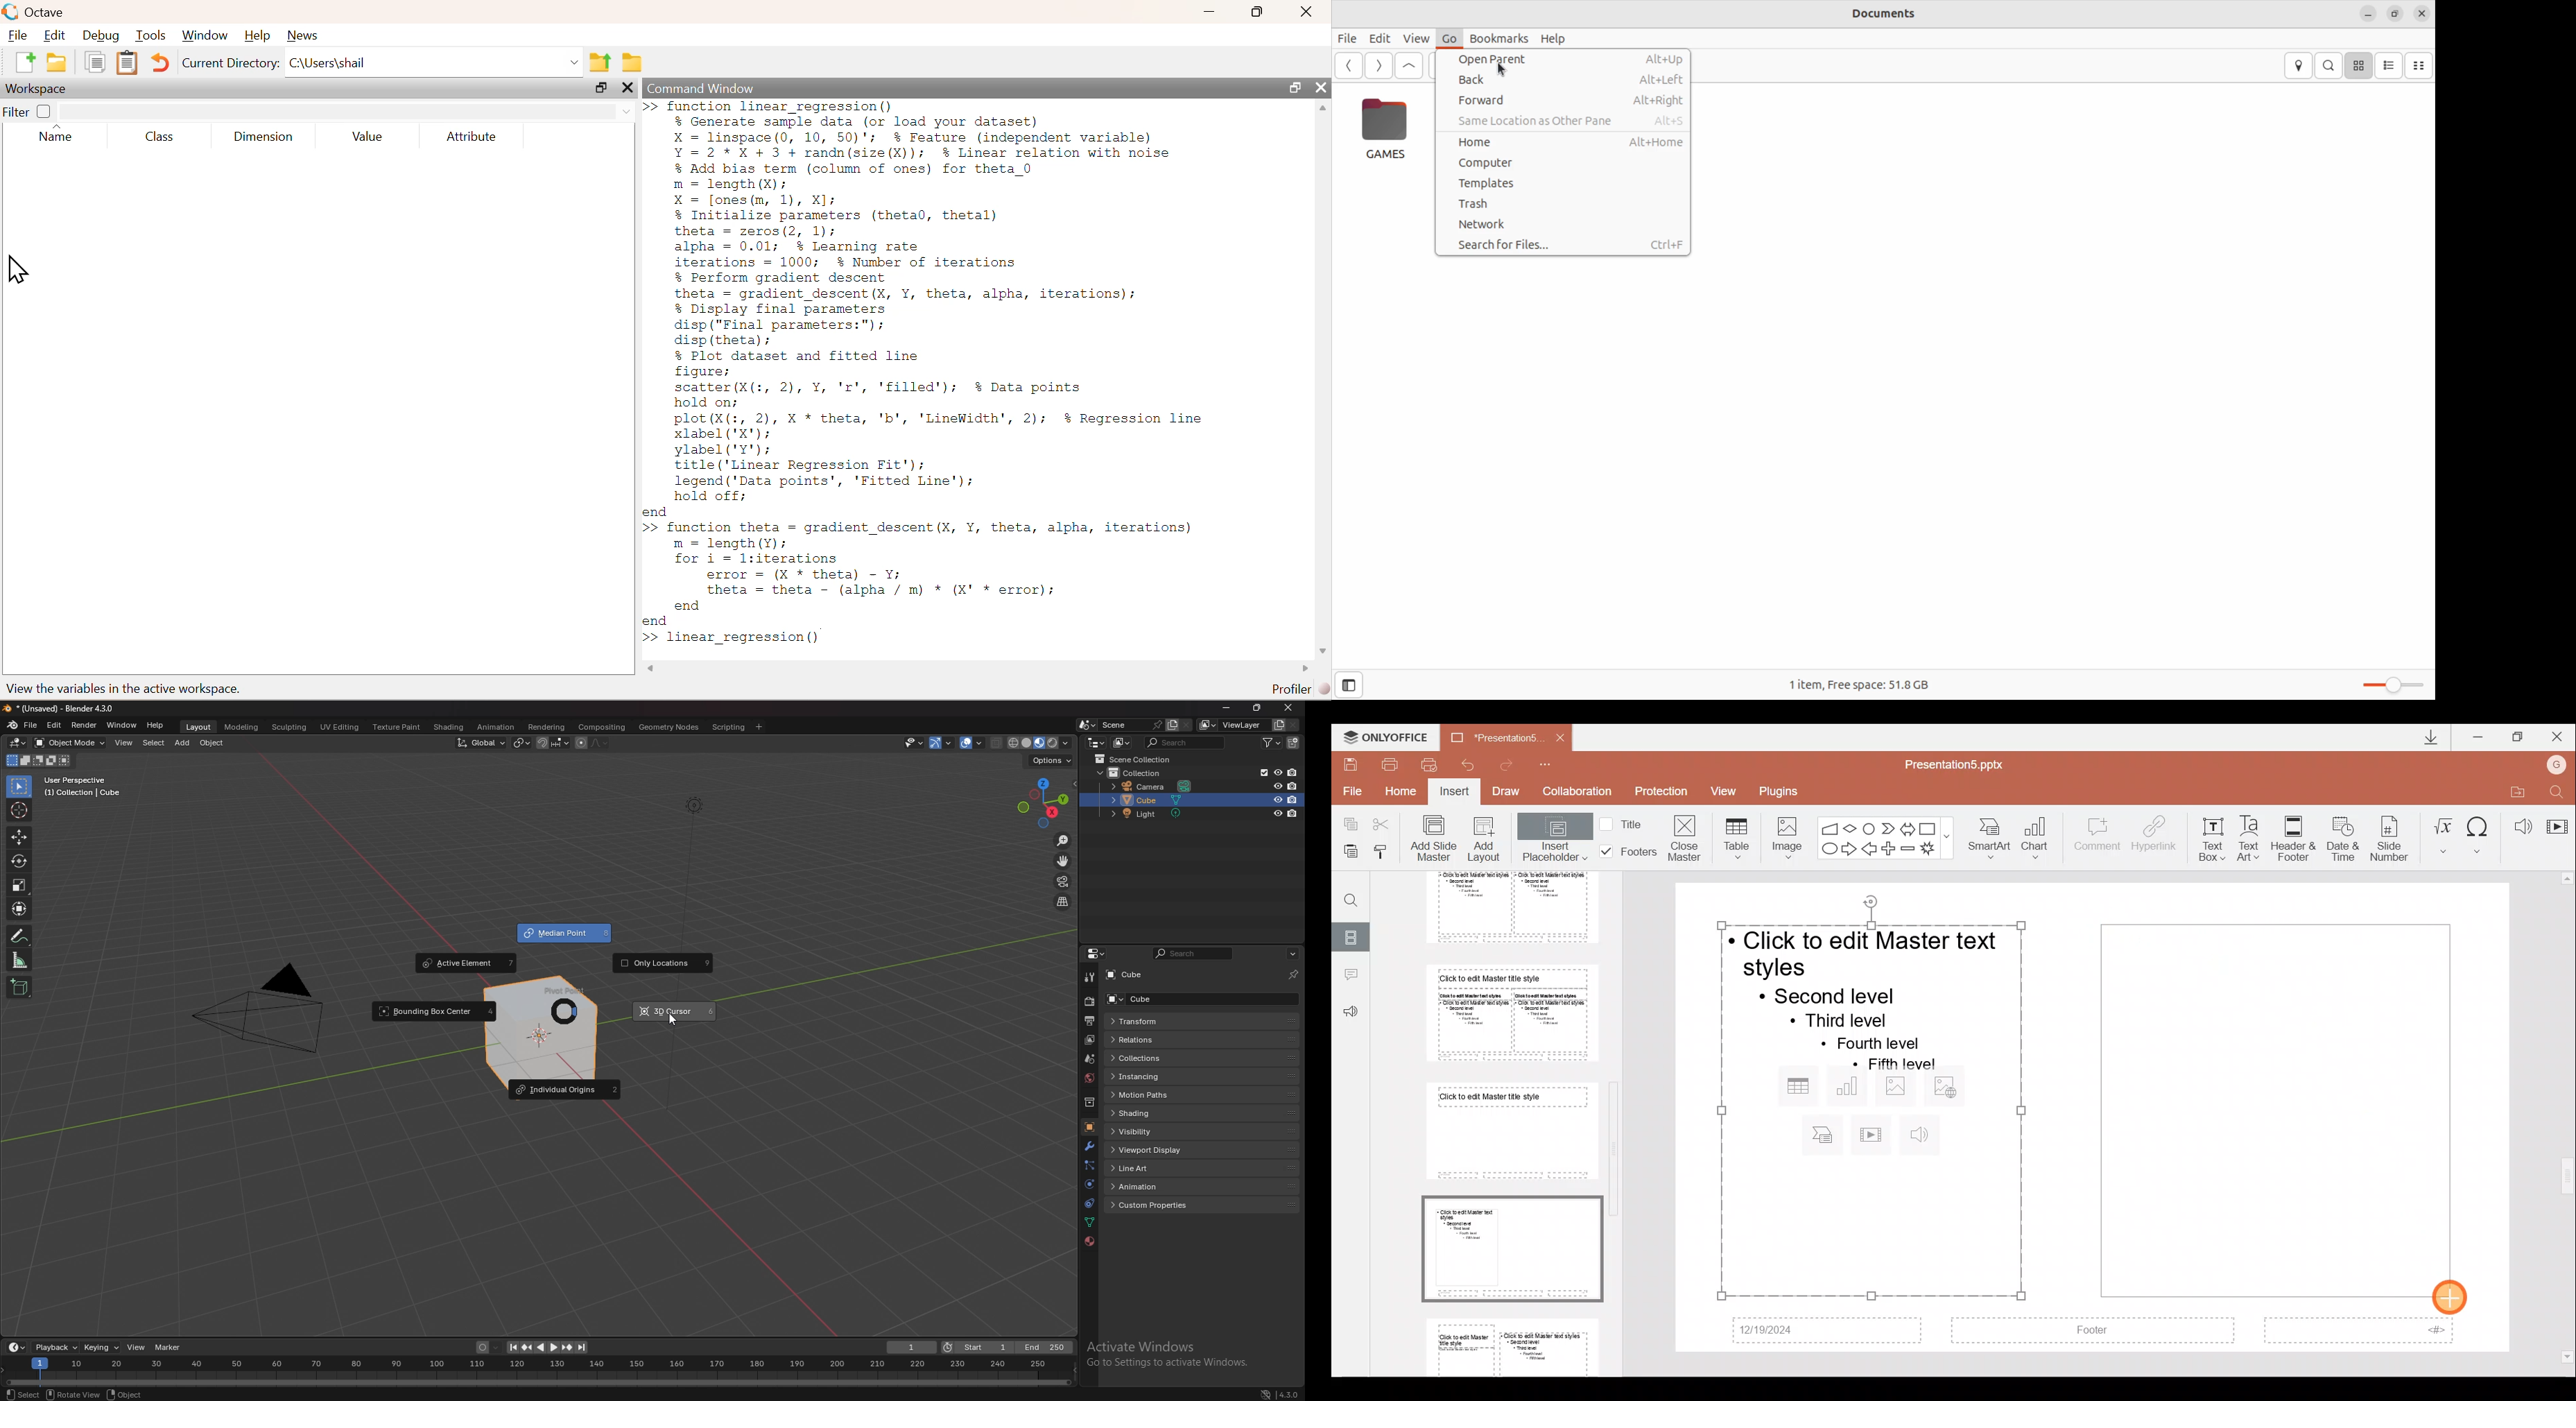  Describe the element at coordinates (1232, 725) in the screenshot. I see `view layer` at that location.